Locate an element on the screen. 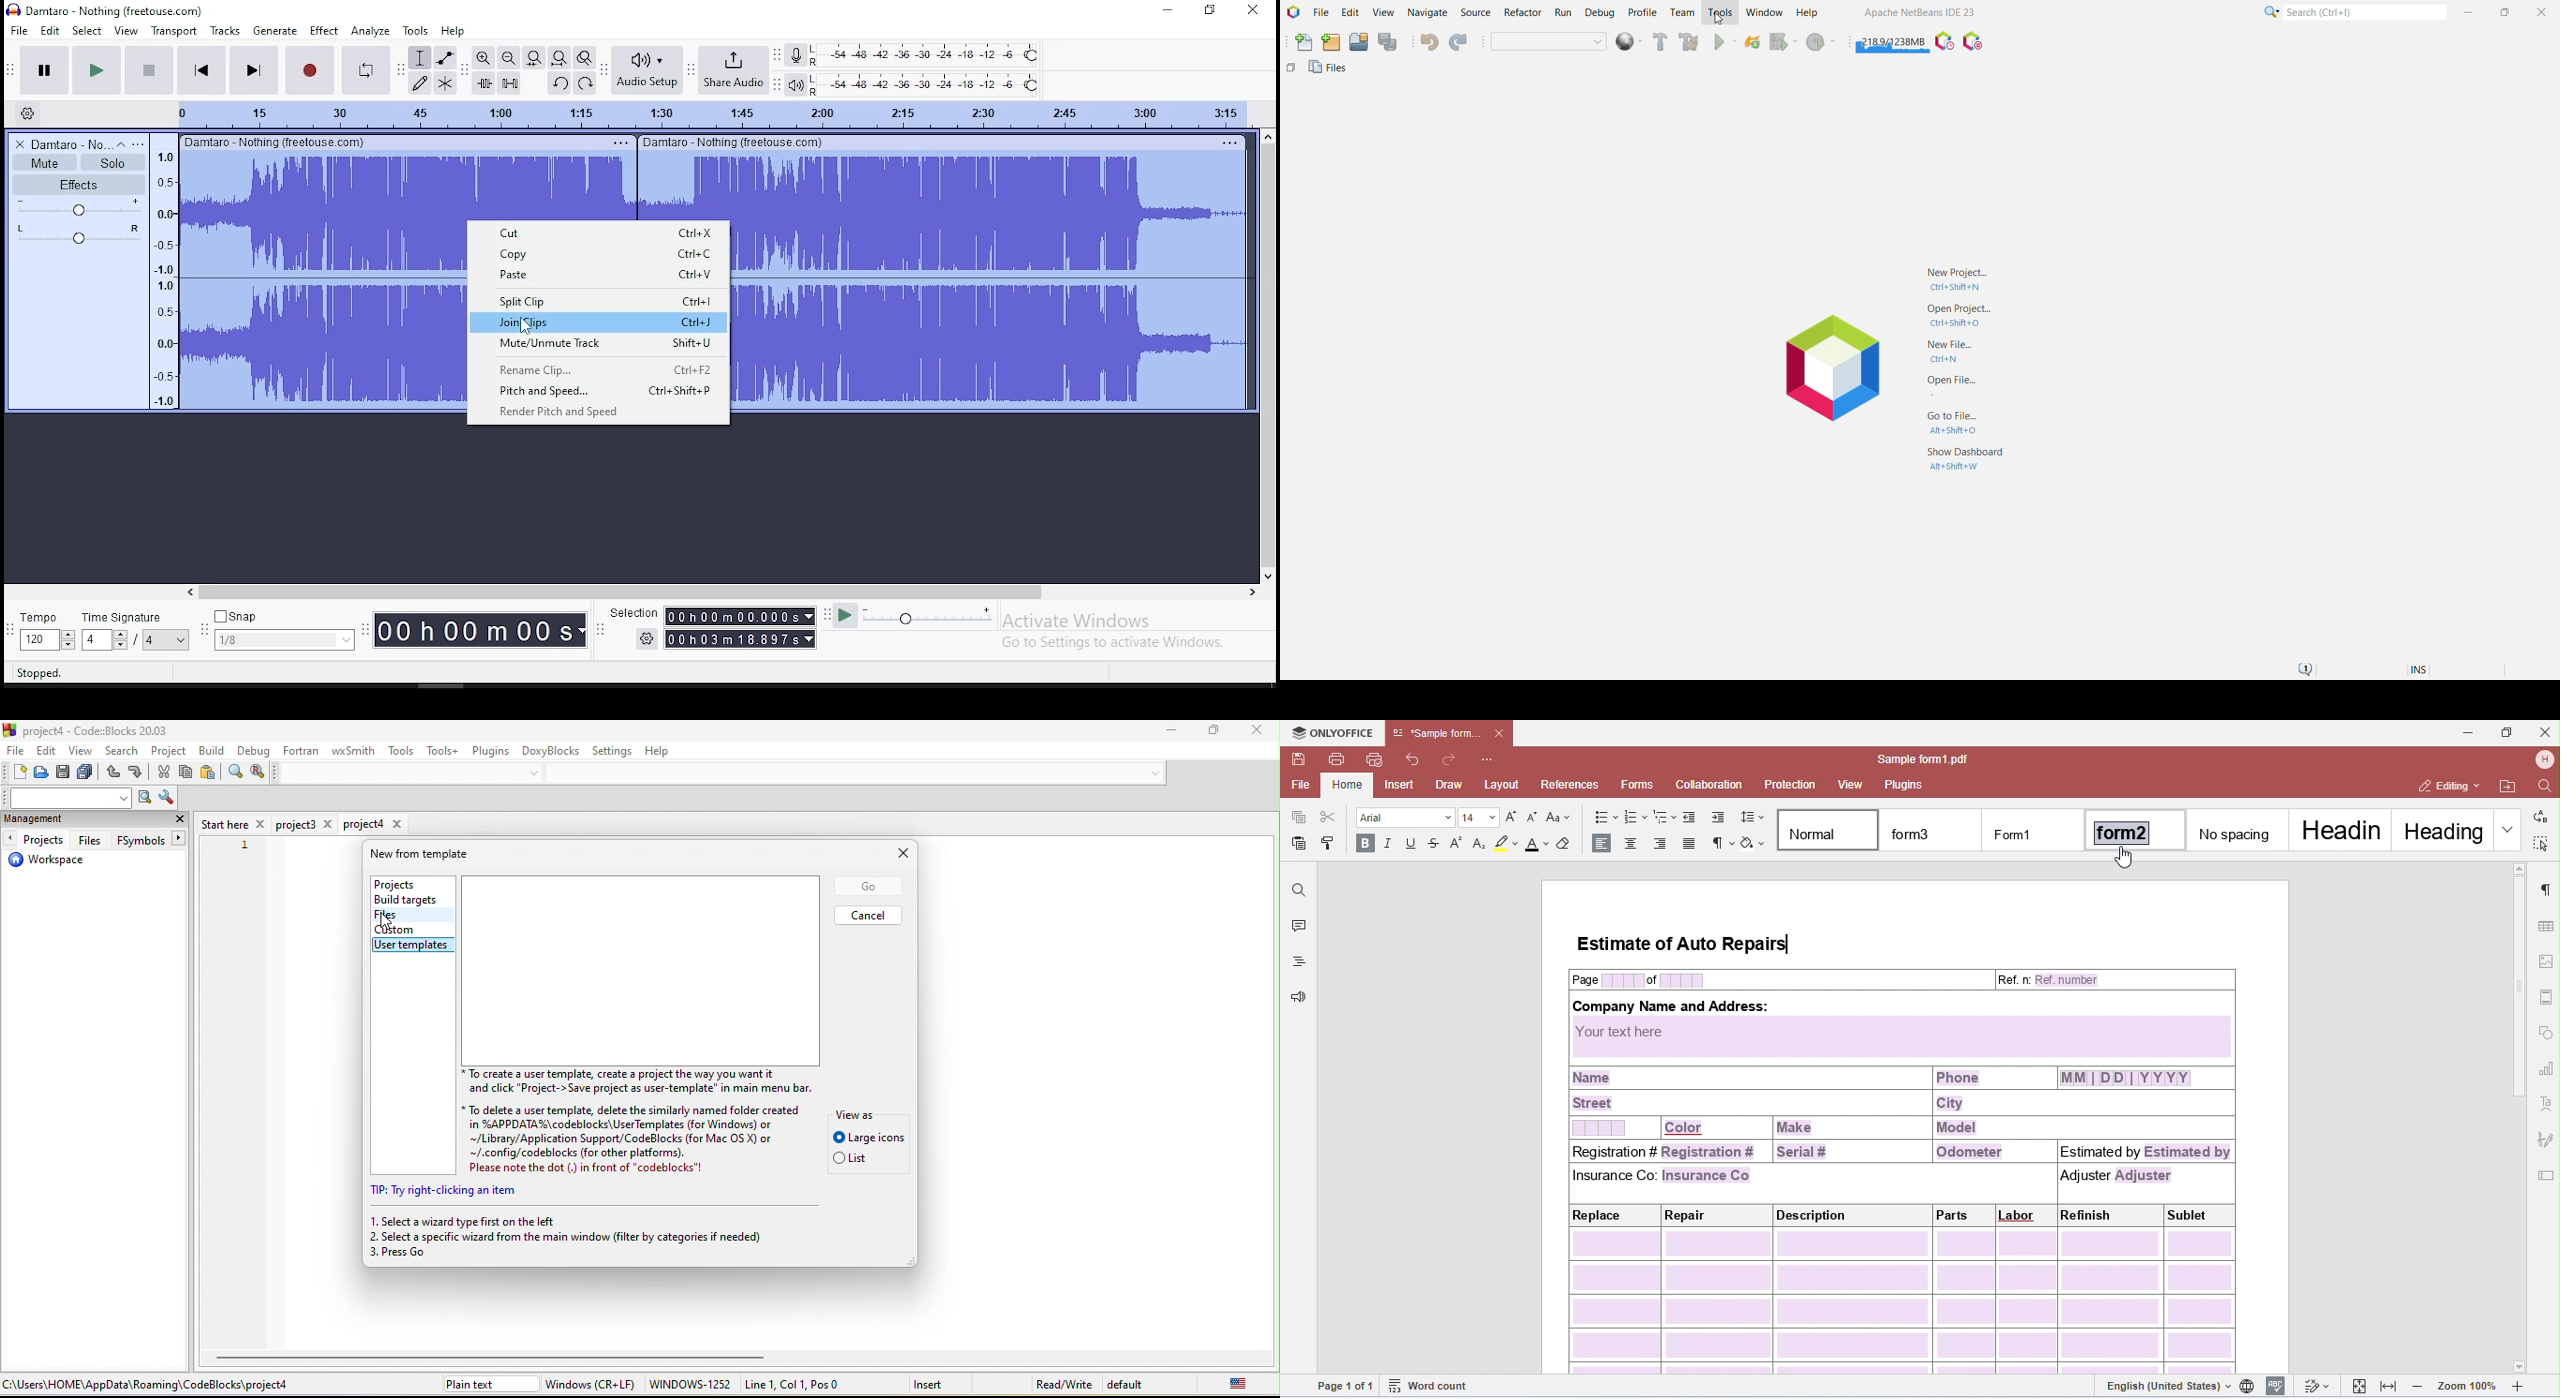 This screenshot has width=2576, height=1400. edit is located at coordinates (48, 752).